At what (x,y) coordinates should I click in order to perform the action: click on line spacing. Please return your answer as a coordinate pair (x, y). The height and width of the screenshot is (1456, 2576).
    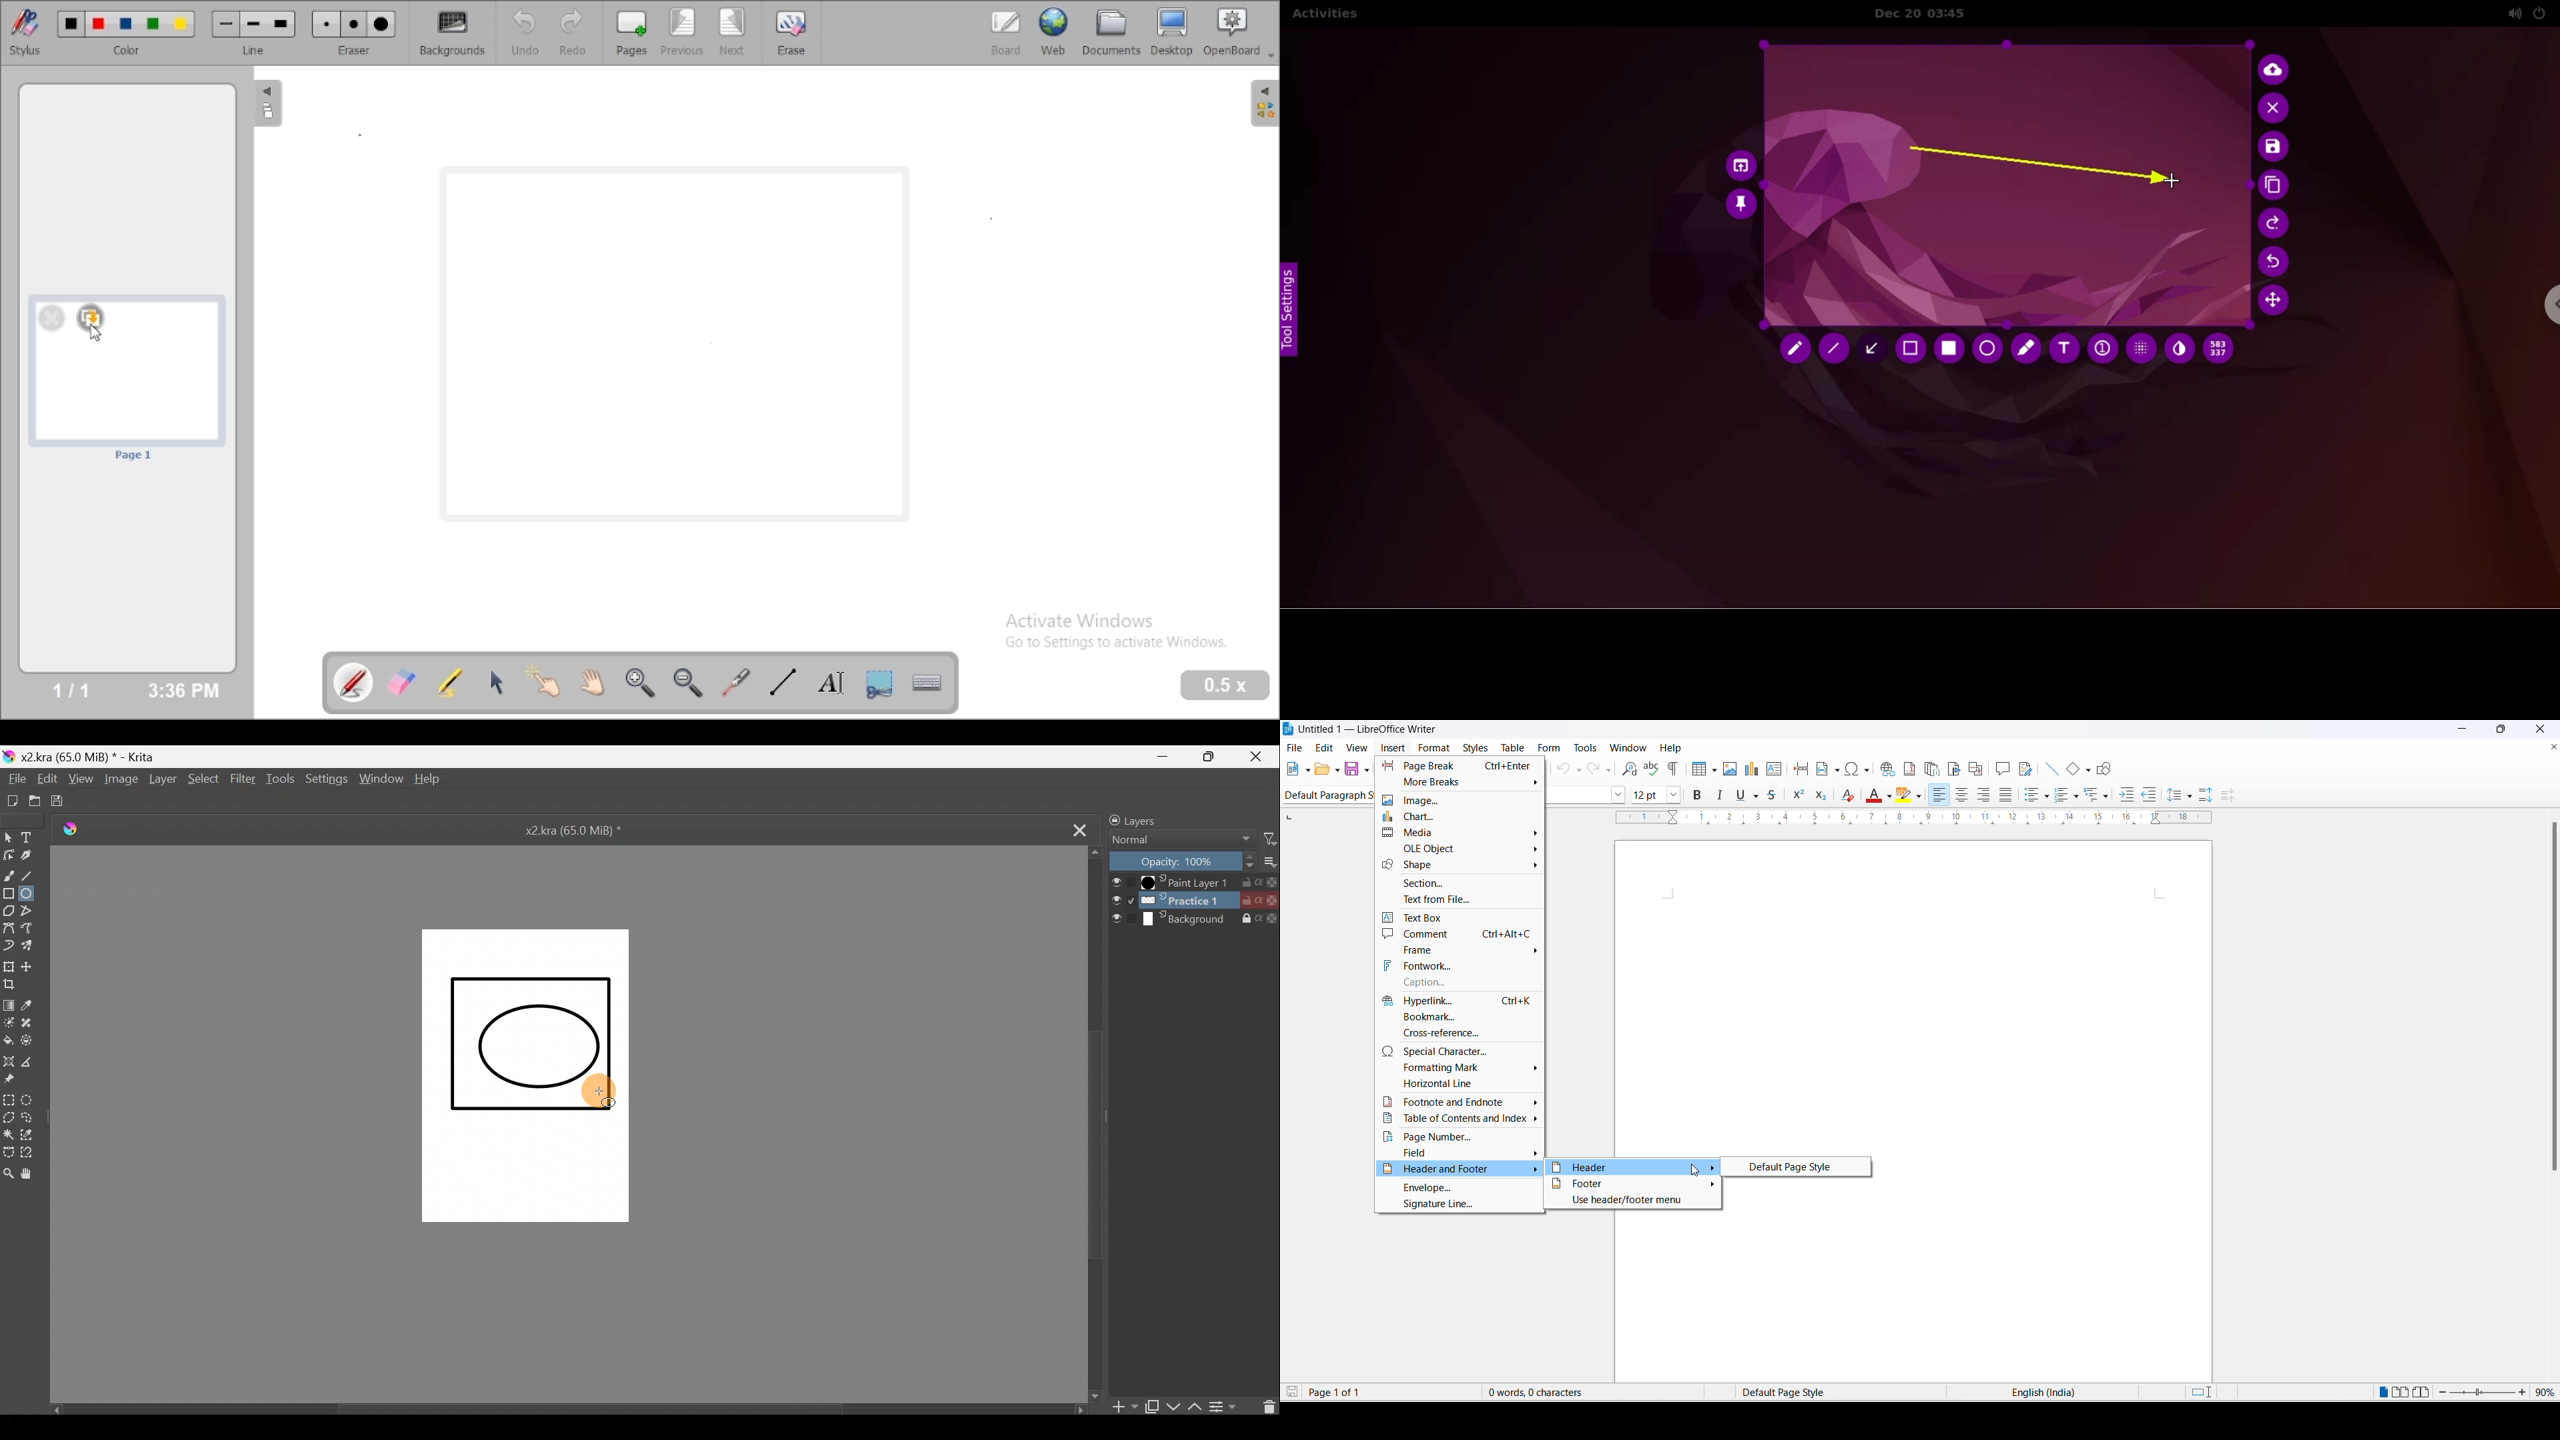
    Looking at the image, I should click on (2176, 796).